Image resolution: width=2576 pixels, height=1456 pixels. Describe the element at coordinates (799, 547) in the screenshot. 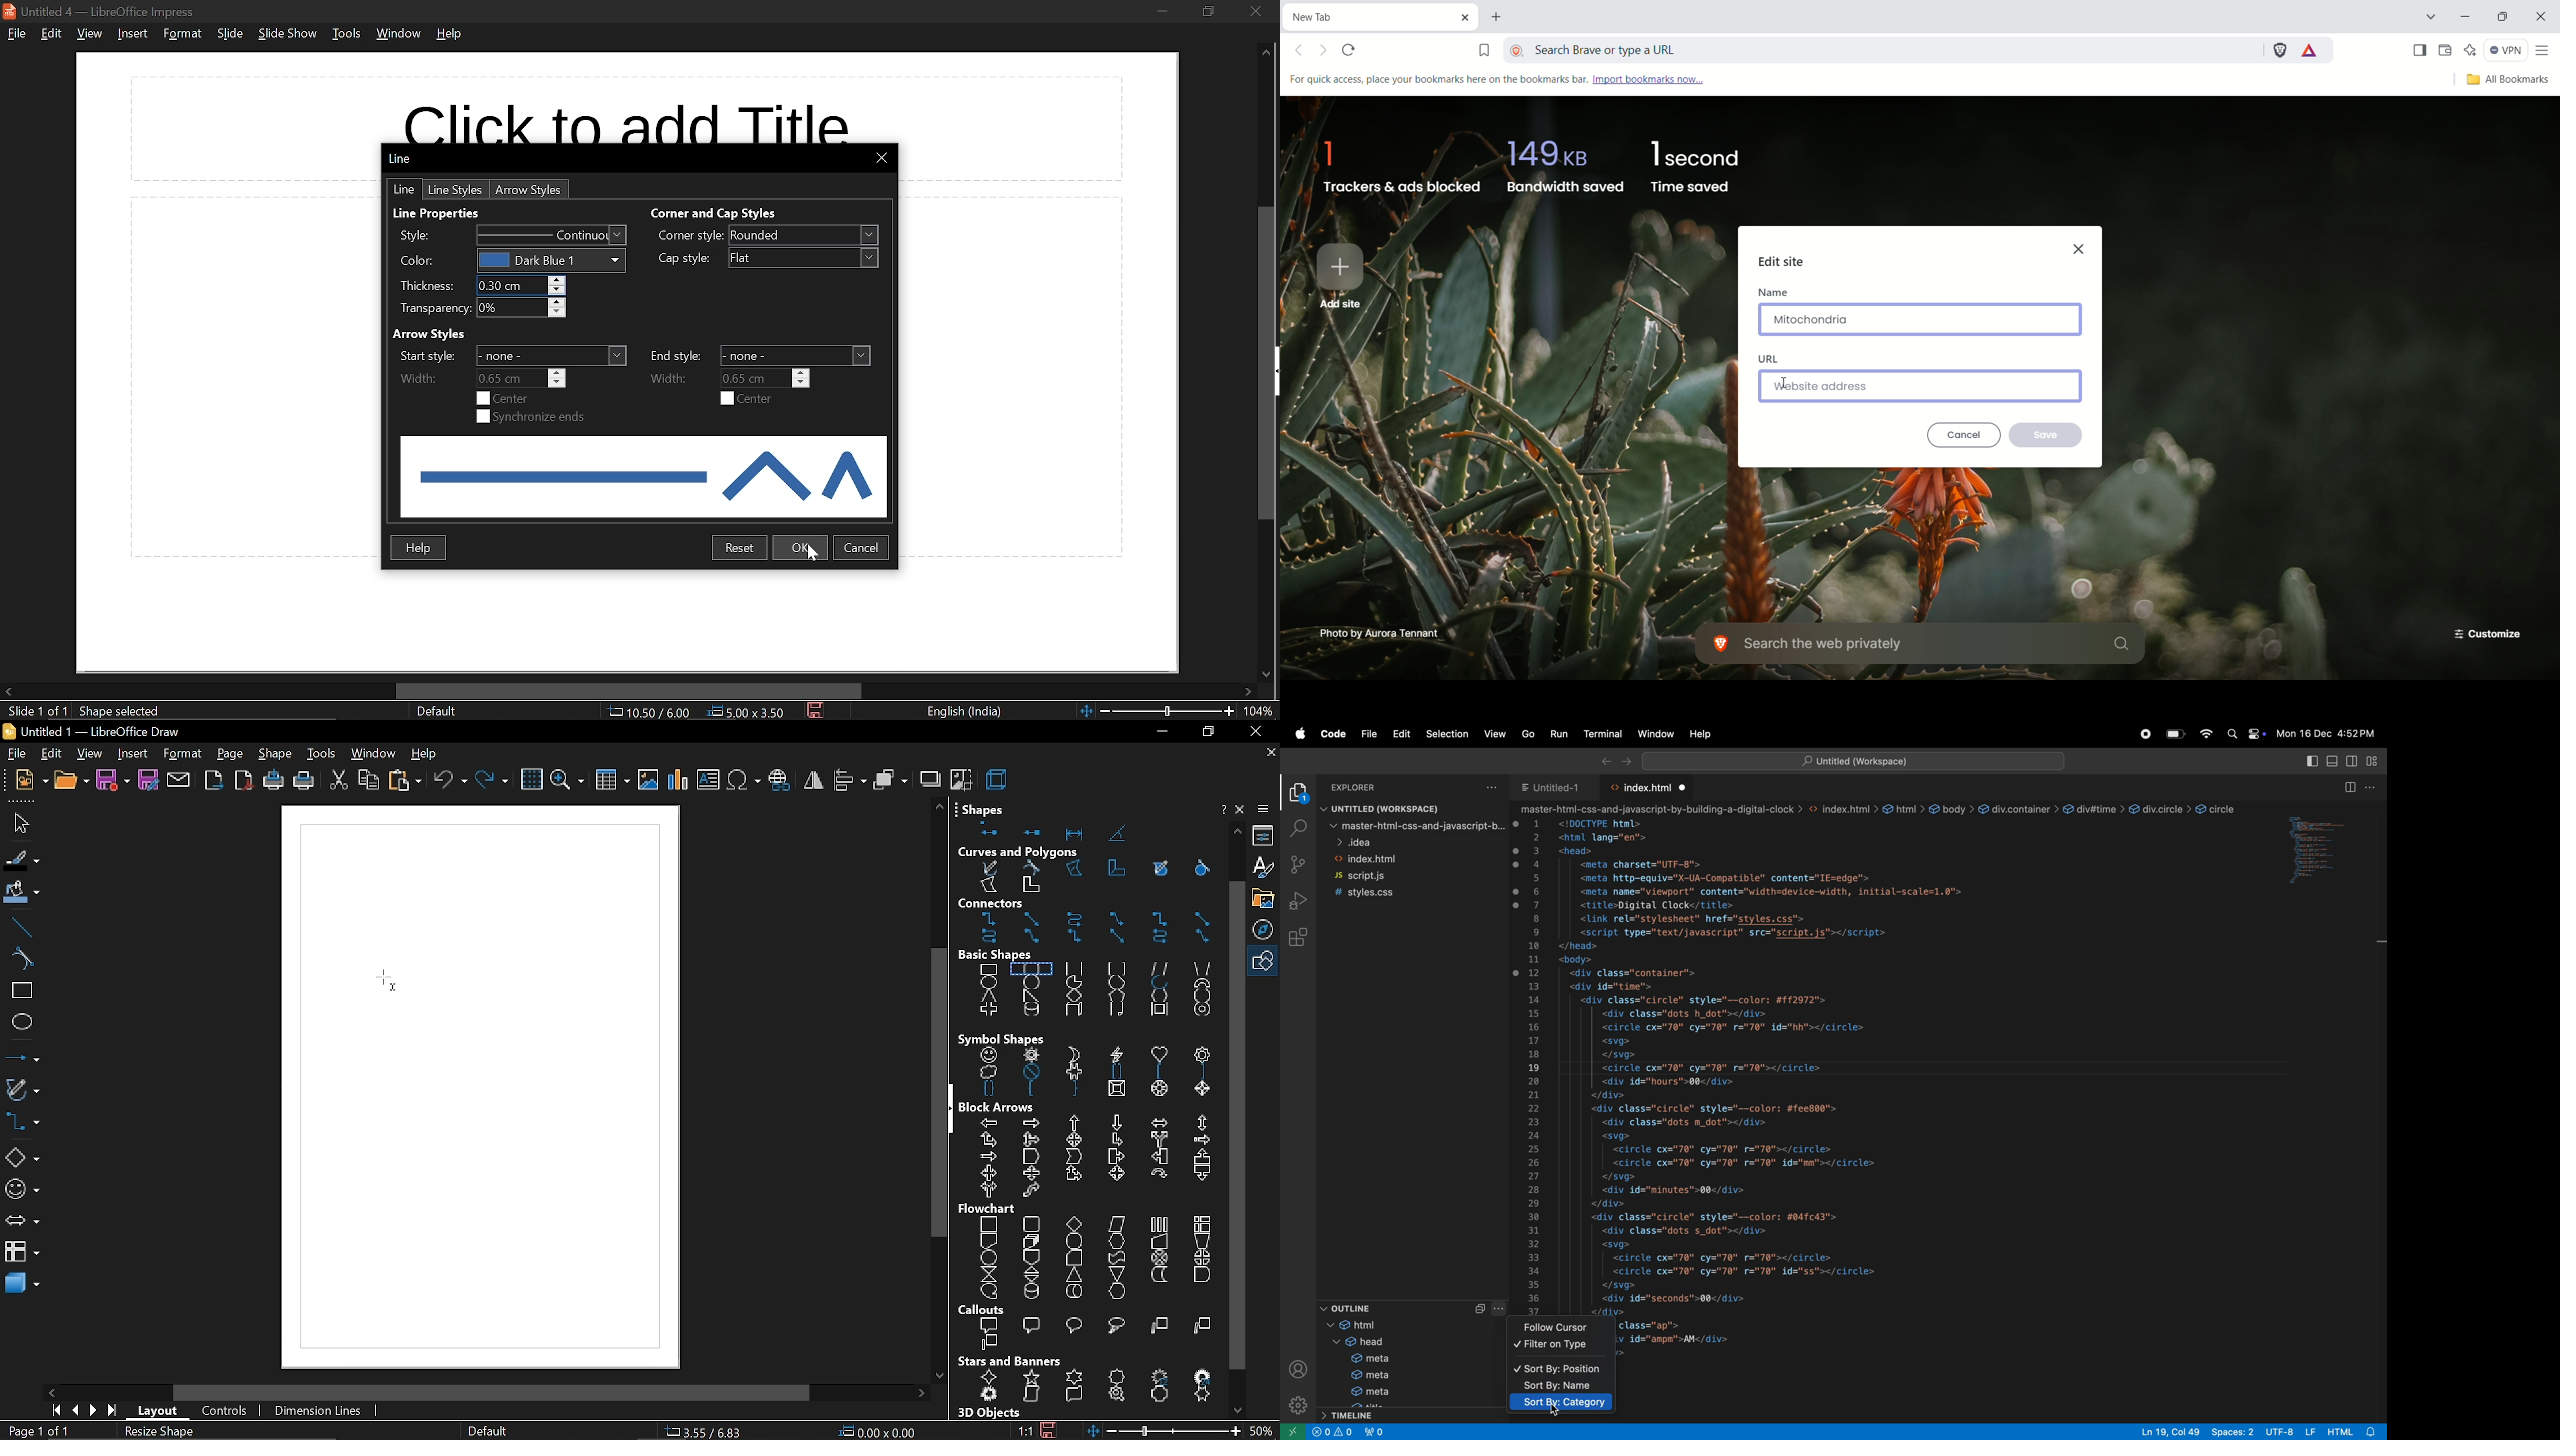

I see `ok` at that location.